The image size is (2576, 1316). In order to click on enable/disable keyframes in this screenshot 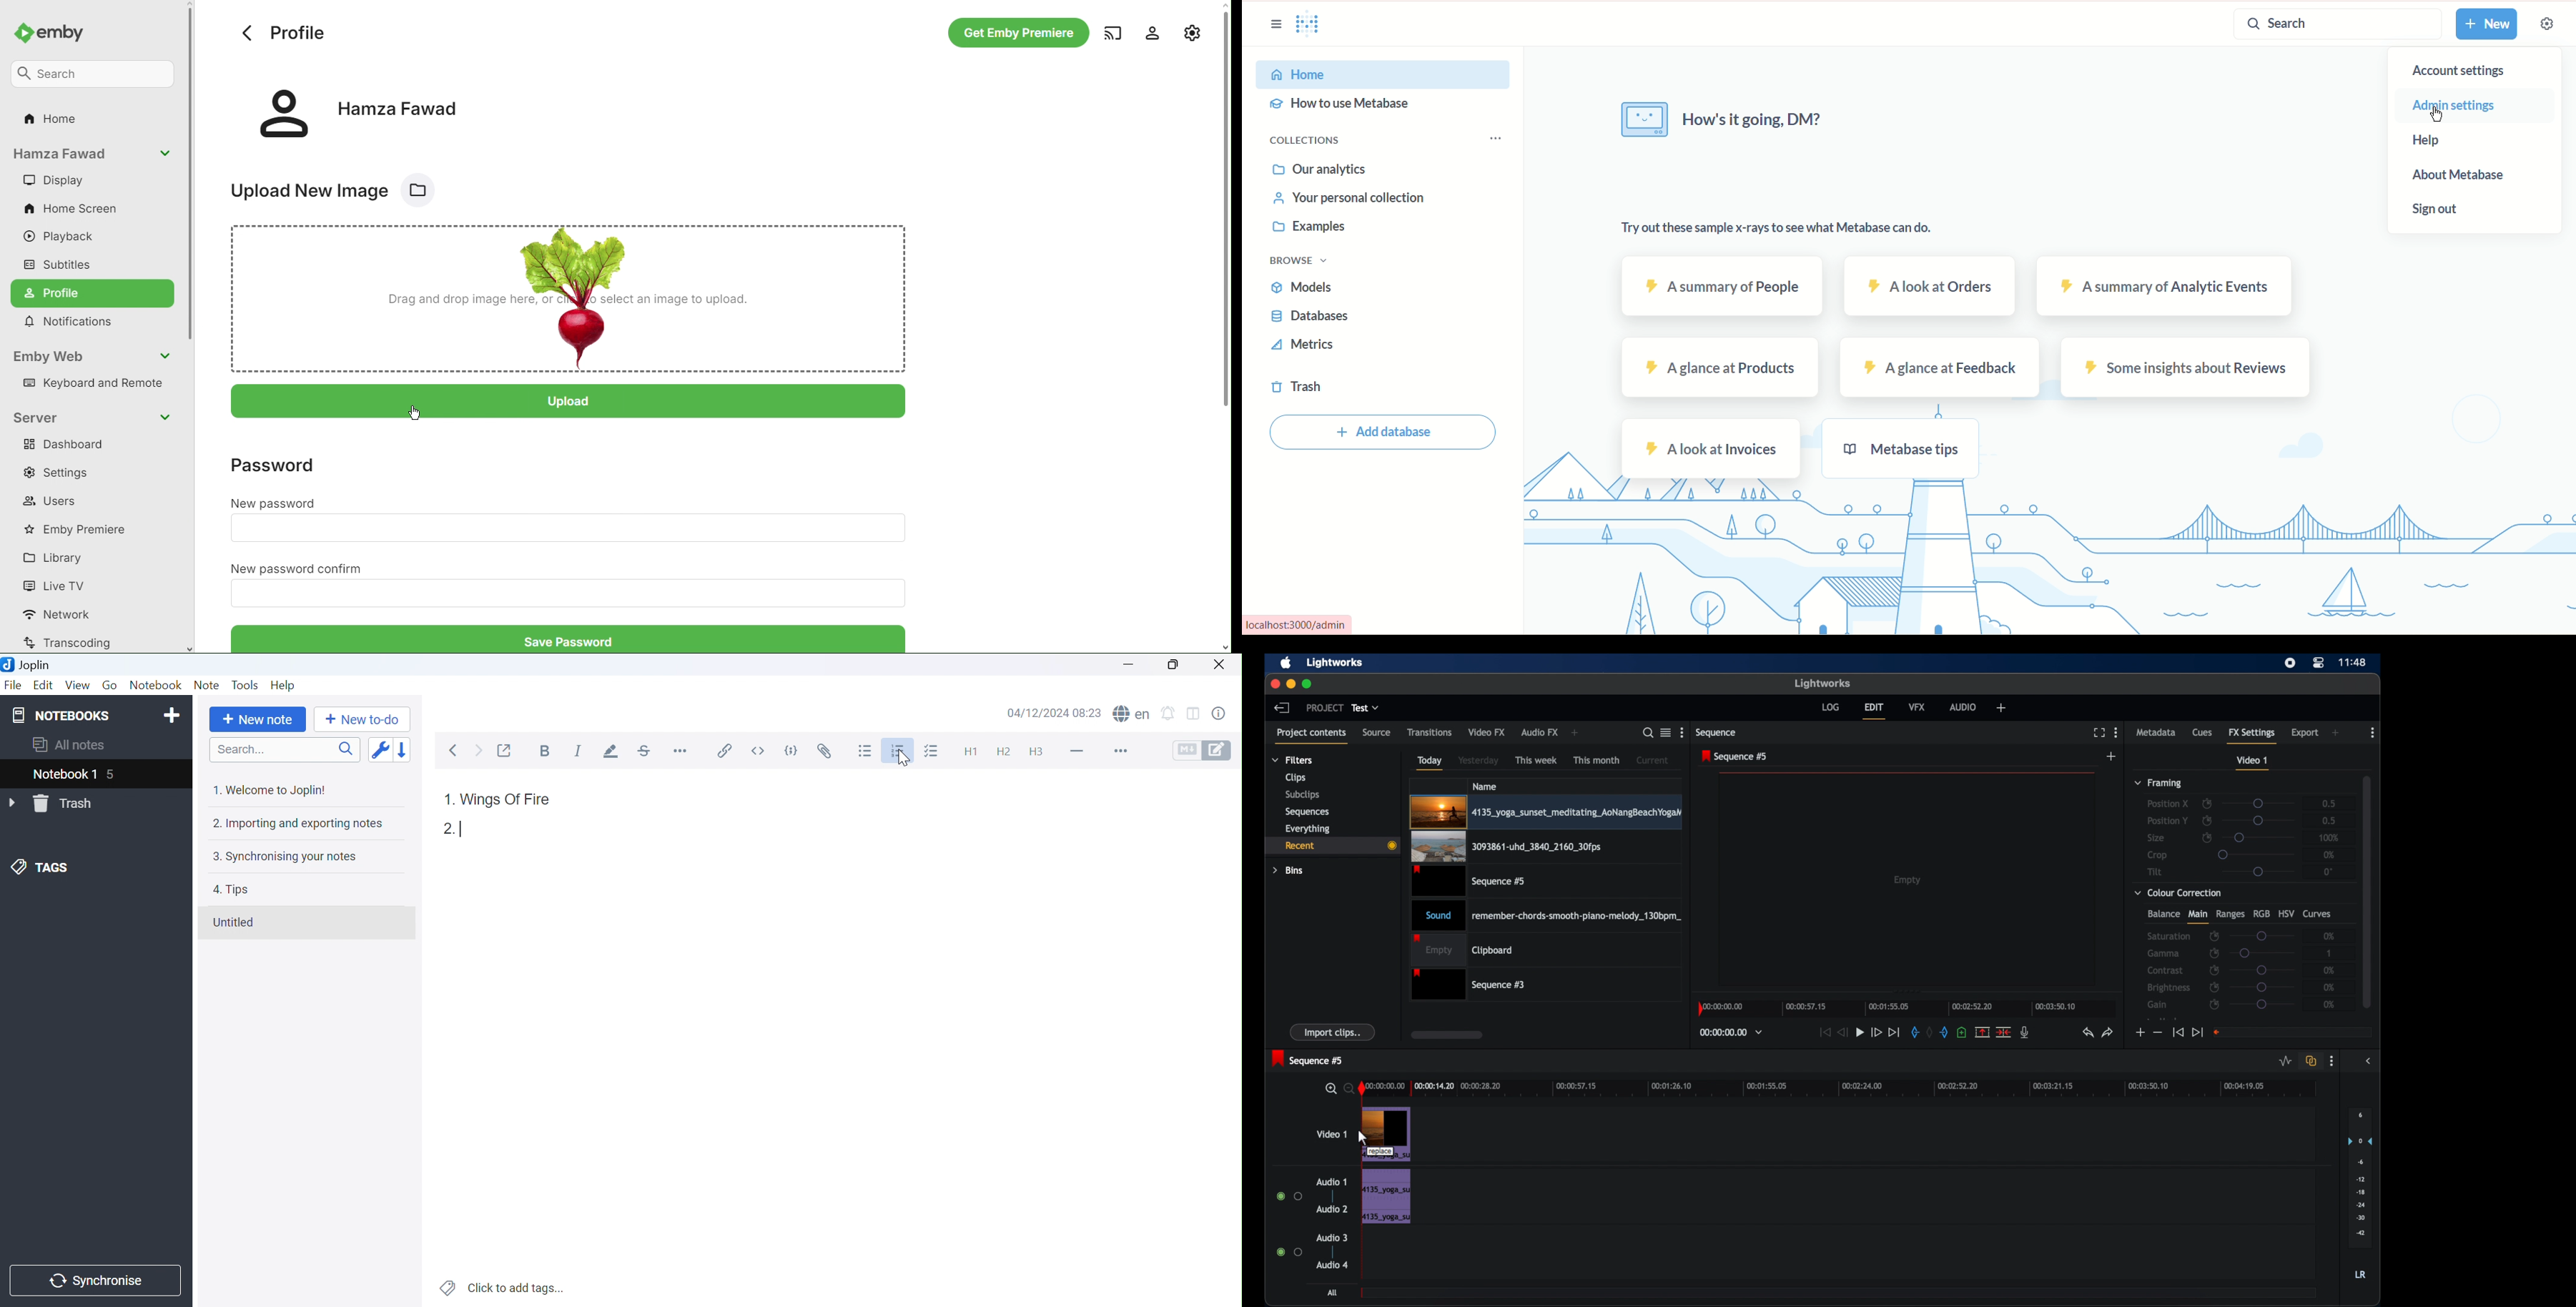, I will do `click(2214, 953)`.